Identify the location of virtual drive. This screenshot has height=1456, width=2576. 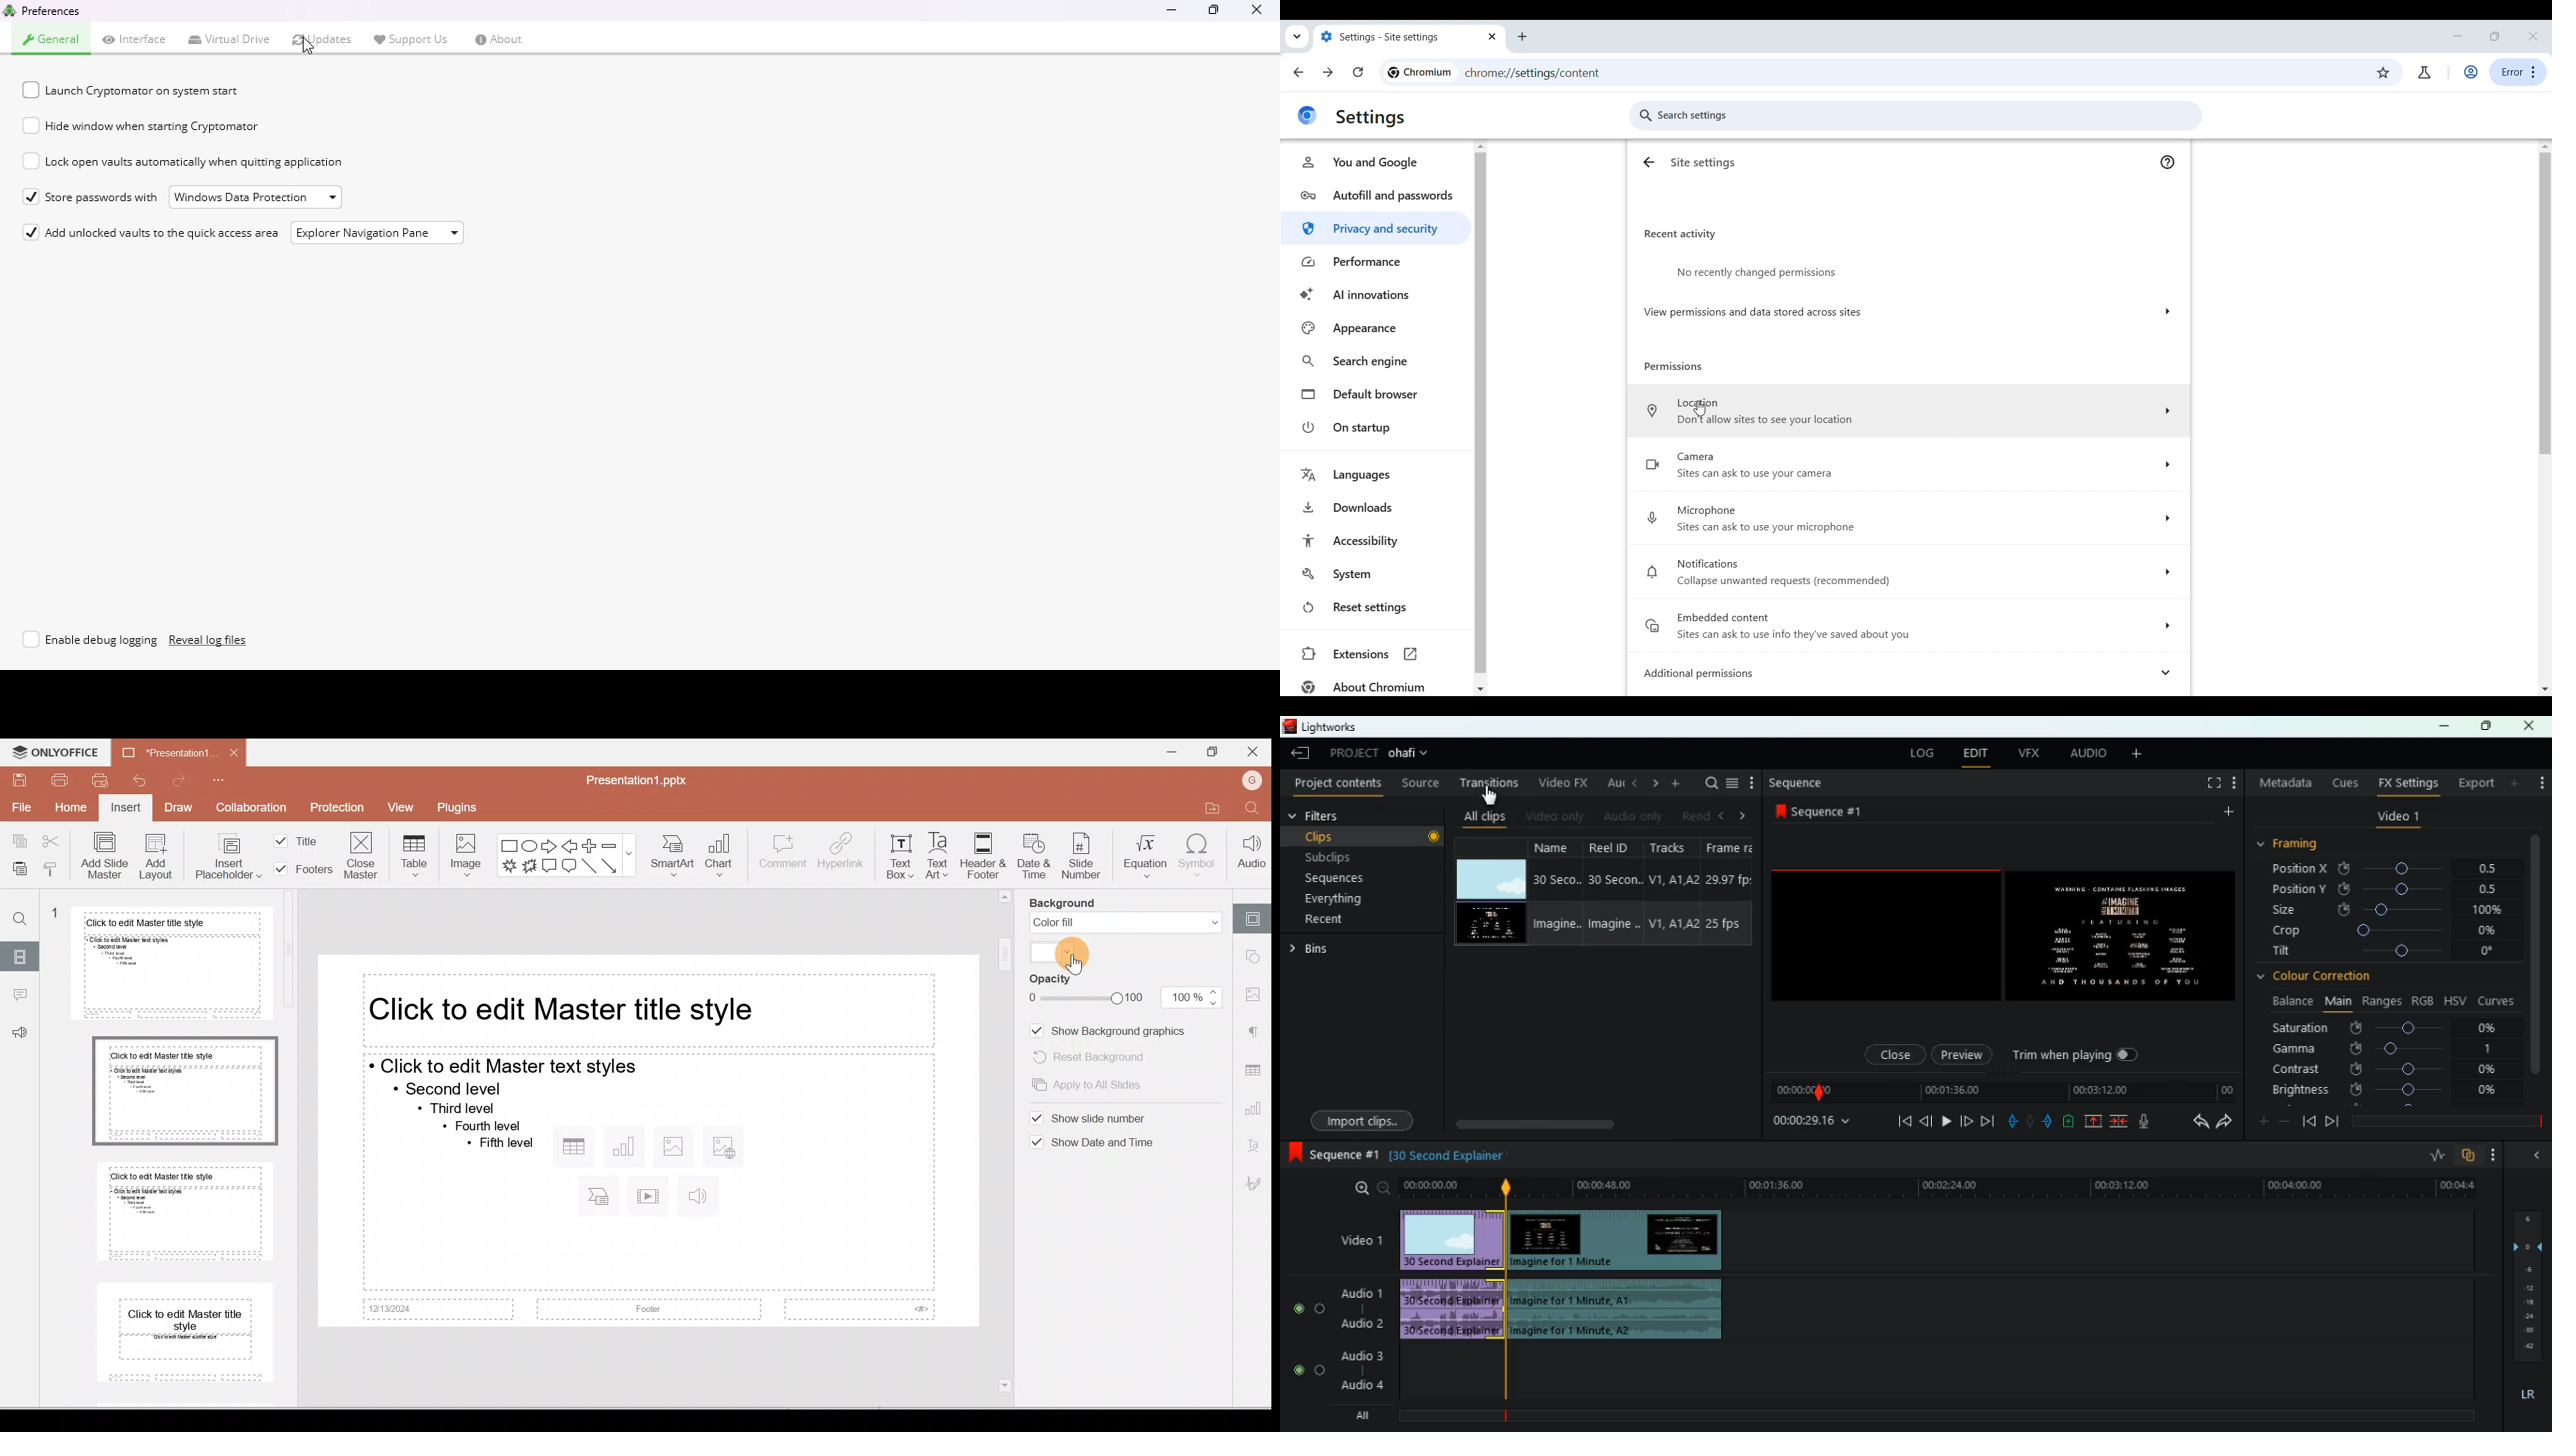
(231, 39).